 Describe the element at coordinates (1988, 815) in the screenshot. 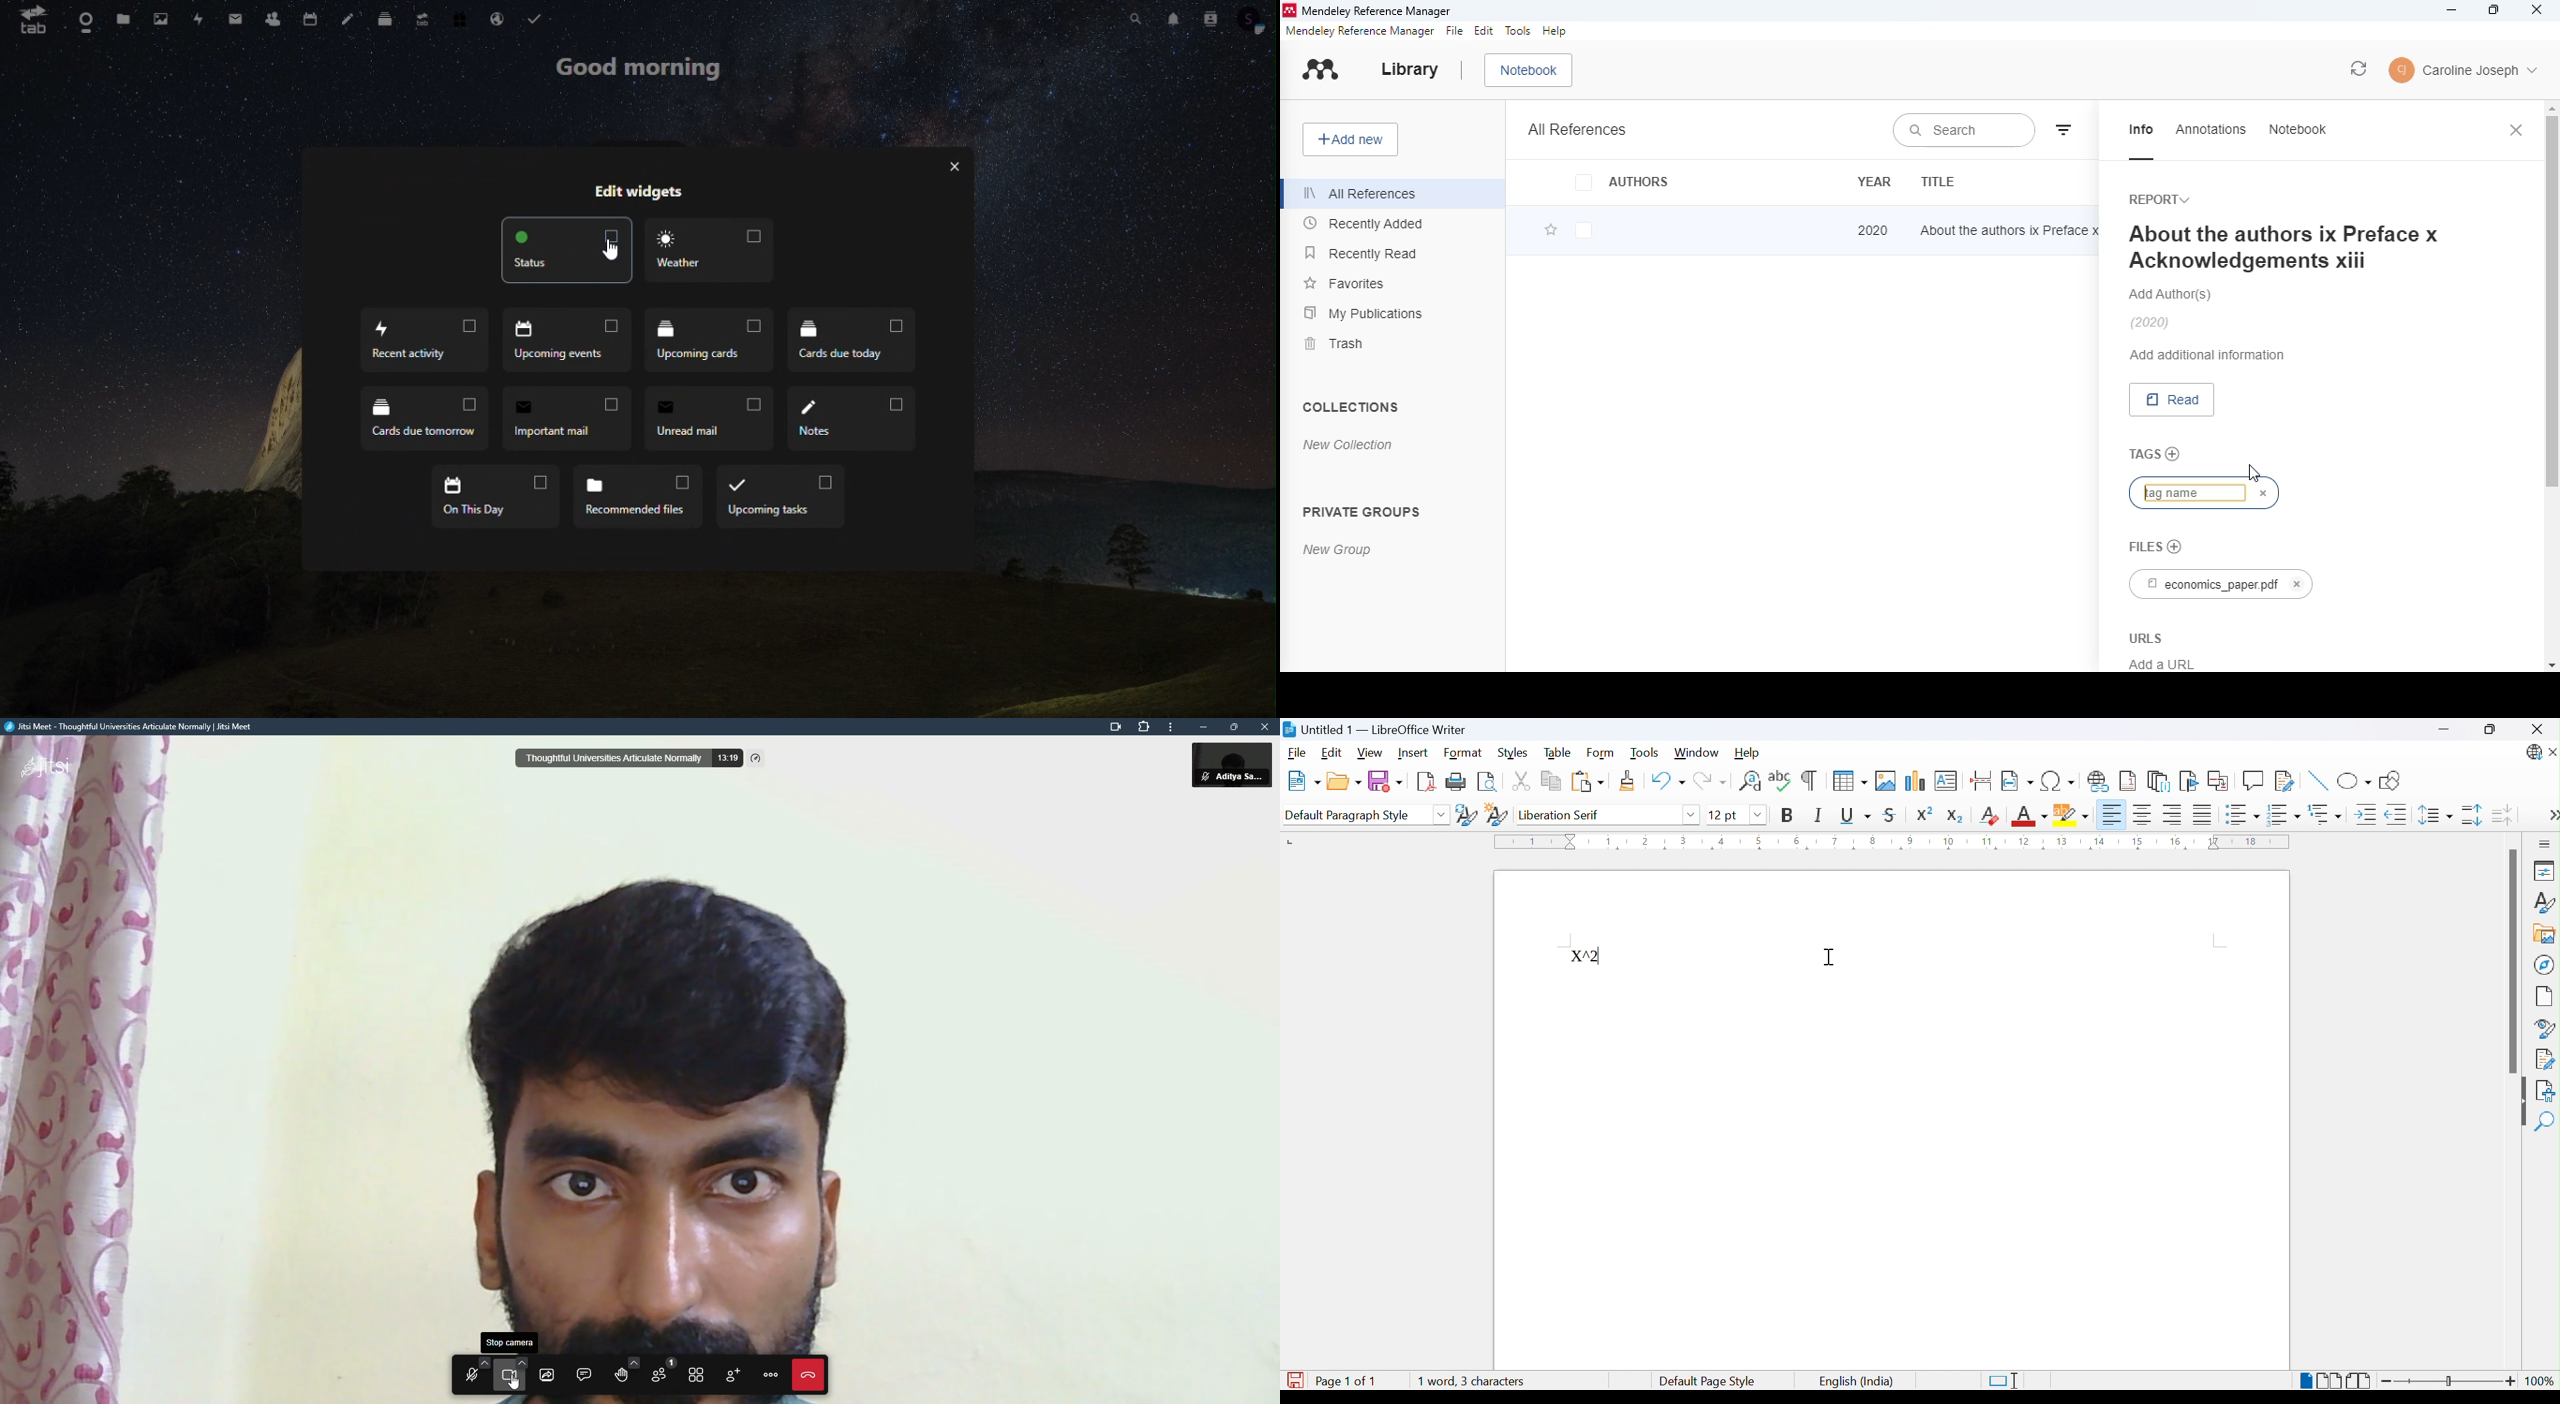

I see `Clear direct formatting` at that location.